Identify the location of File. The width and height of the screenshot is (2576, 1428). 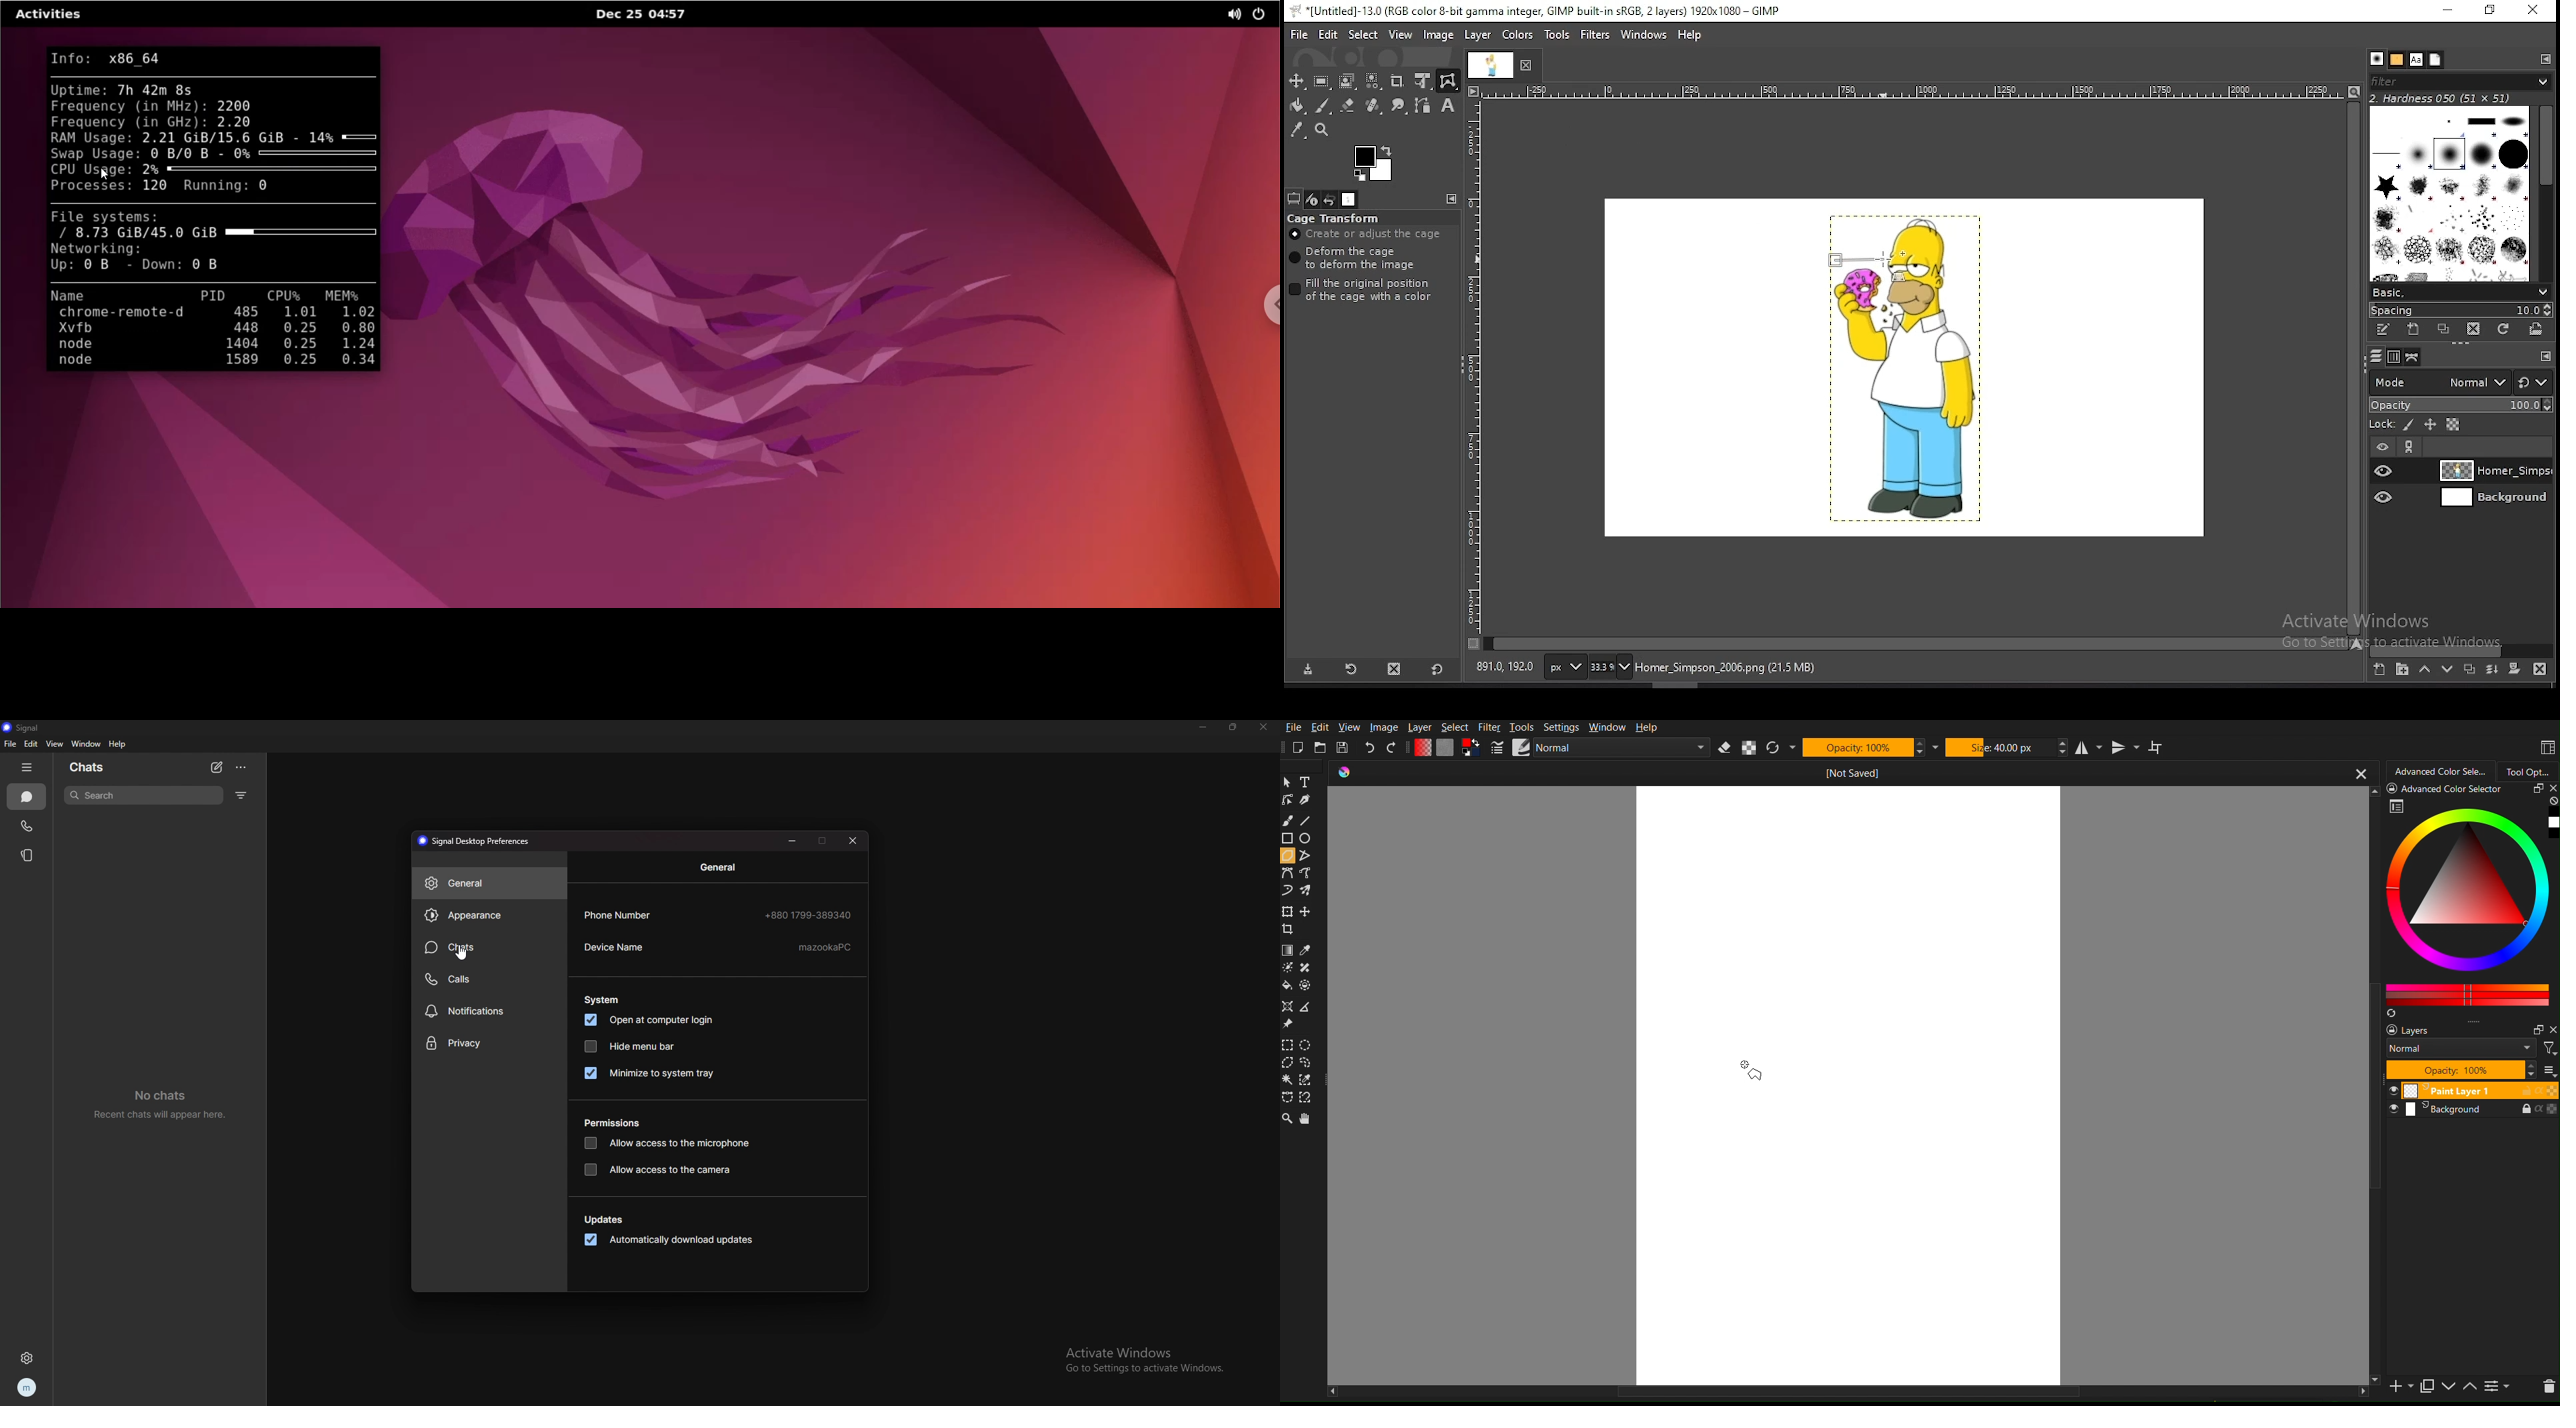
(1292, 728).